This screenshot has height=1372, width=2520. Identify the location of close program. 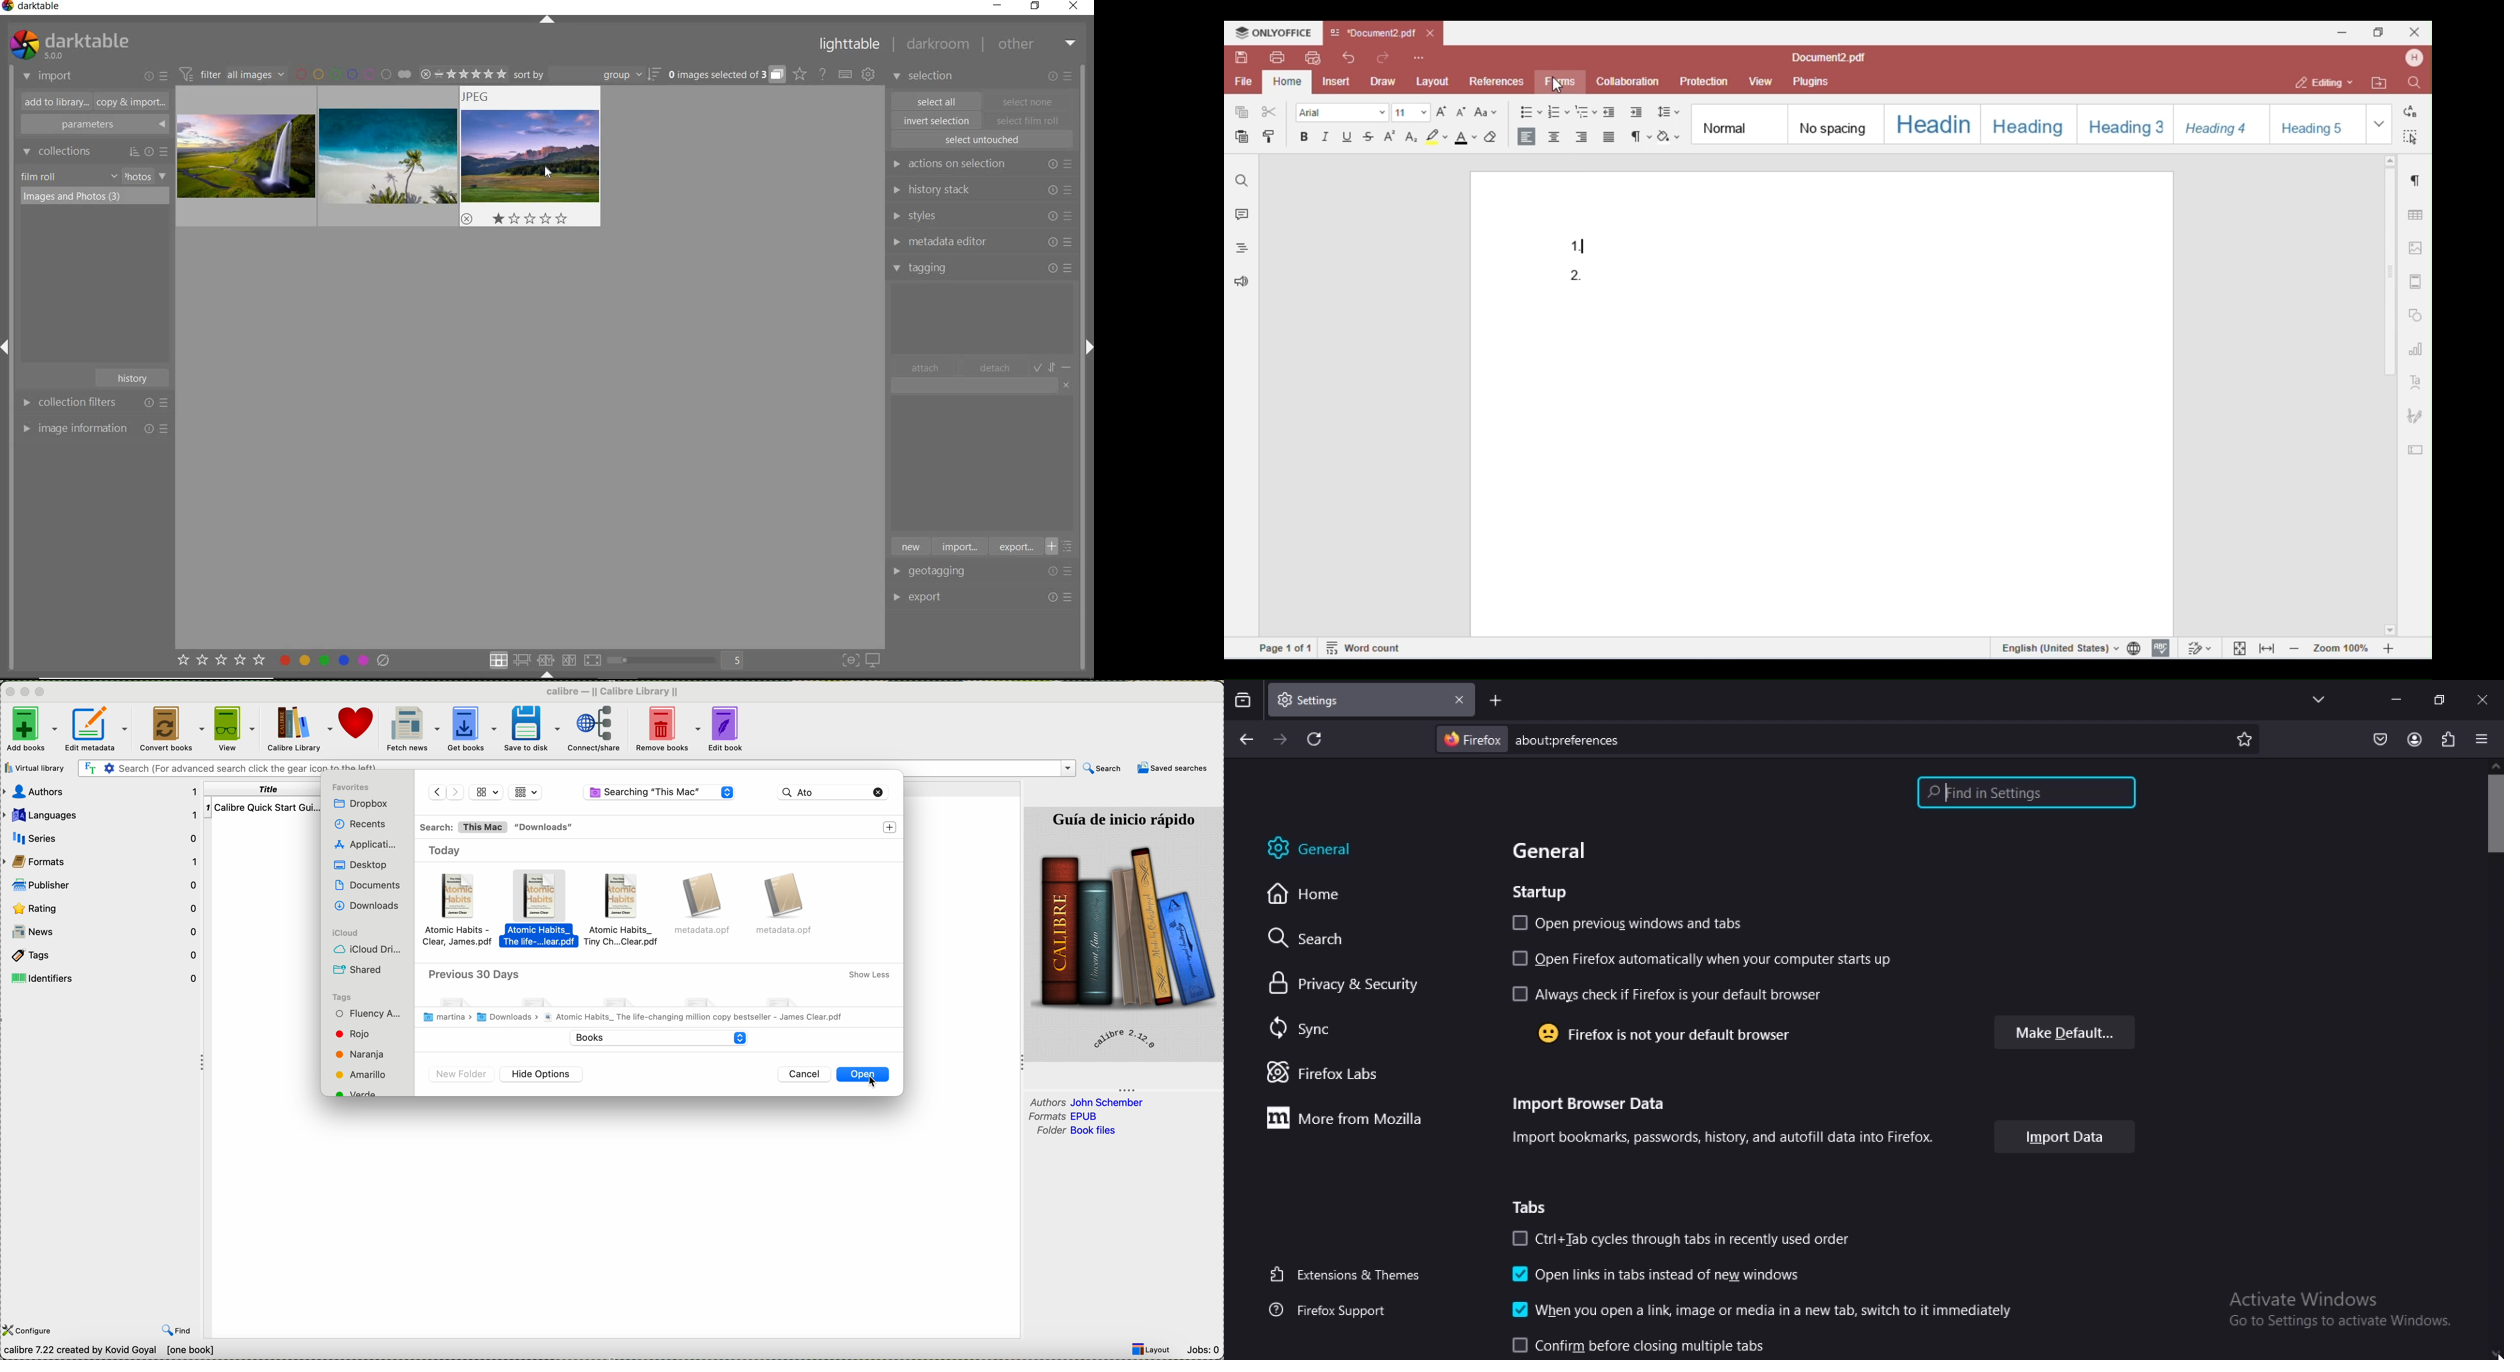
(9, 692).